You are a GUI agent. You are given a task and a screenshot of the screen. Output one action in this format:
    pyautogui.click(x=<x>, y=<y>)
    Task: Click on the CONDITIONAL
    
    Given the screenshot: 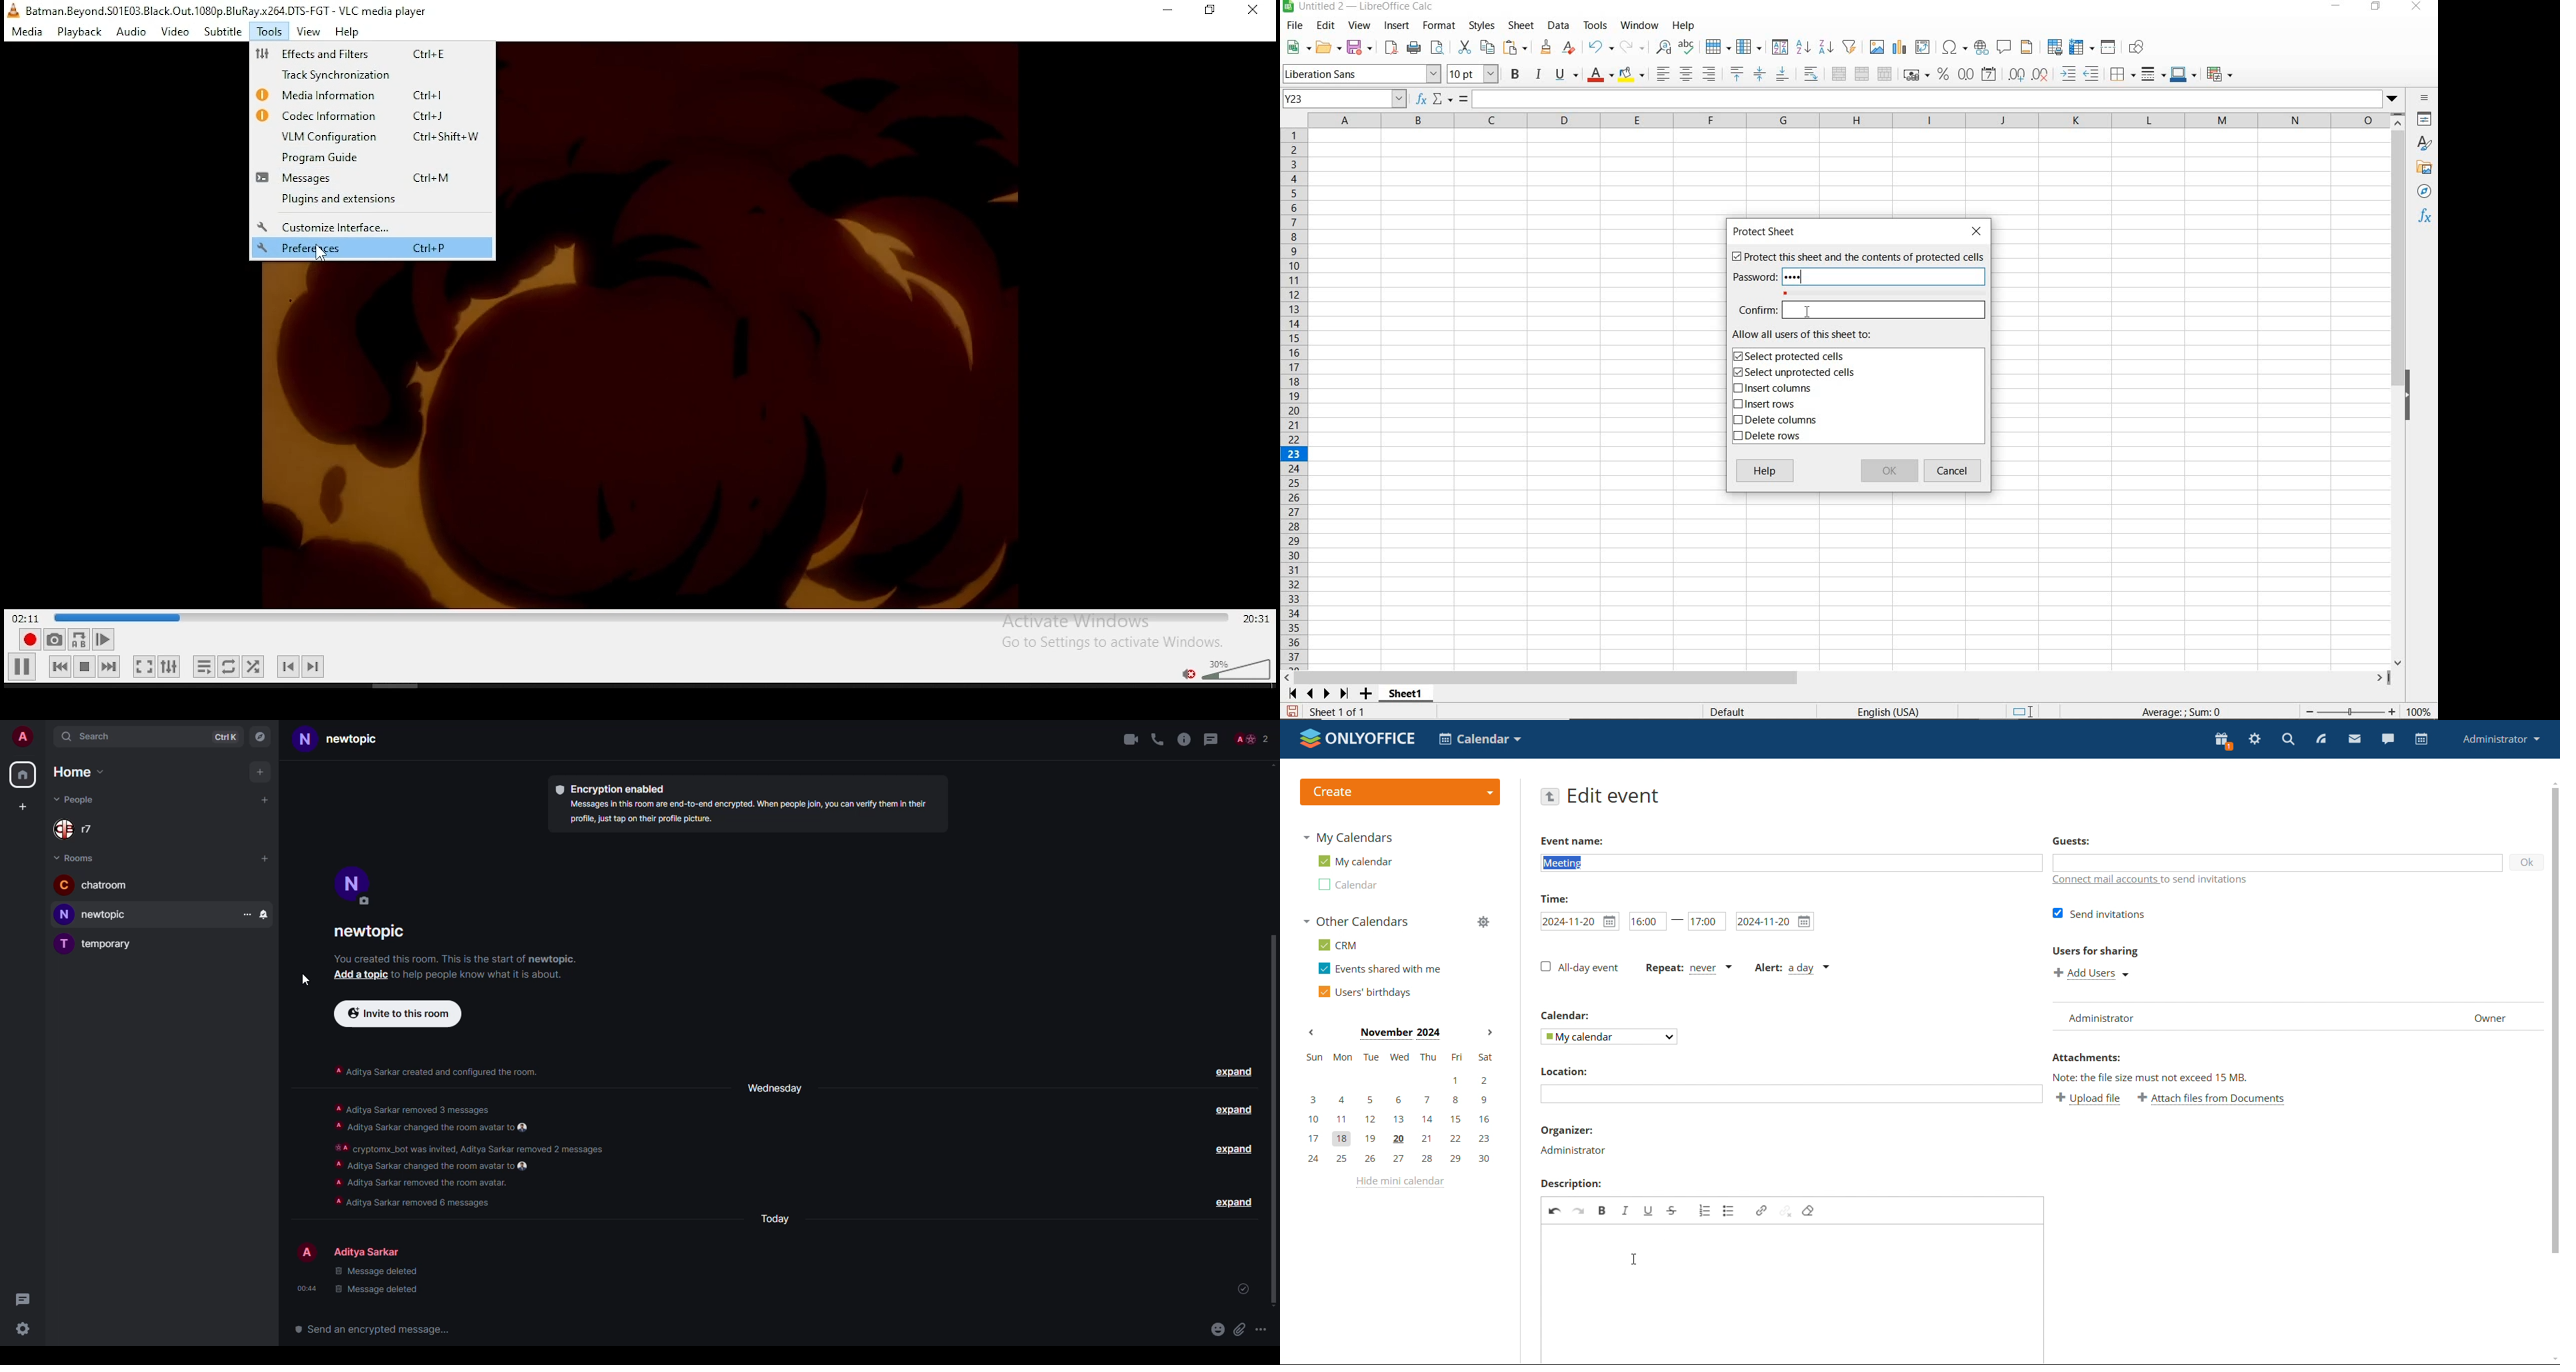 What is the action you would take?
    pyautogui.click(x=2219, y=74)
    